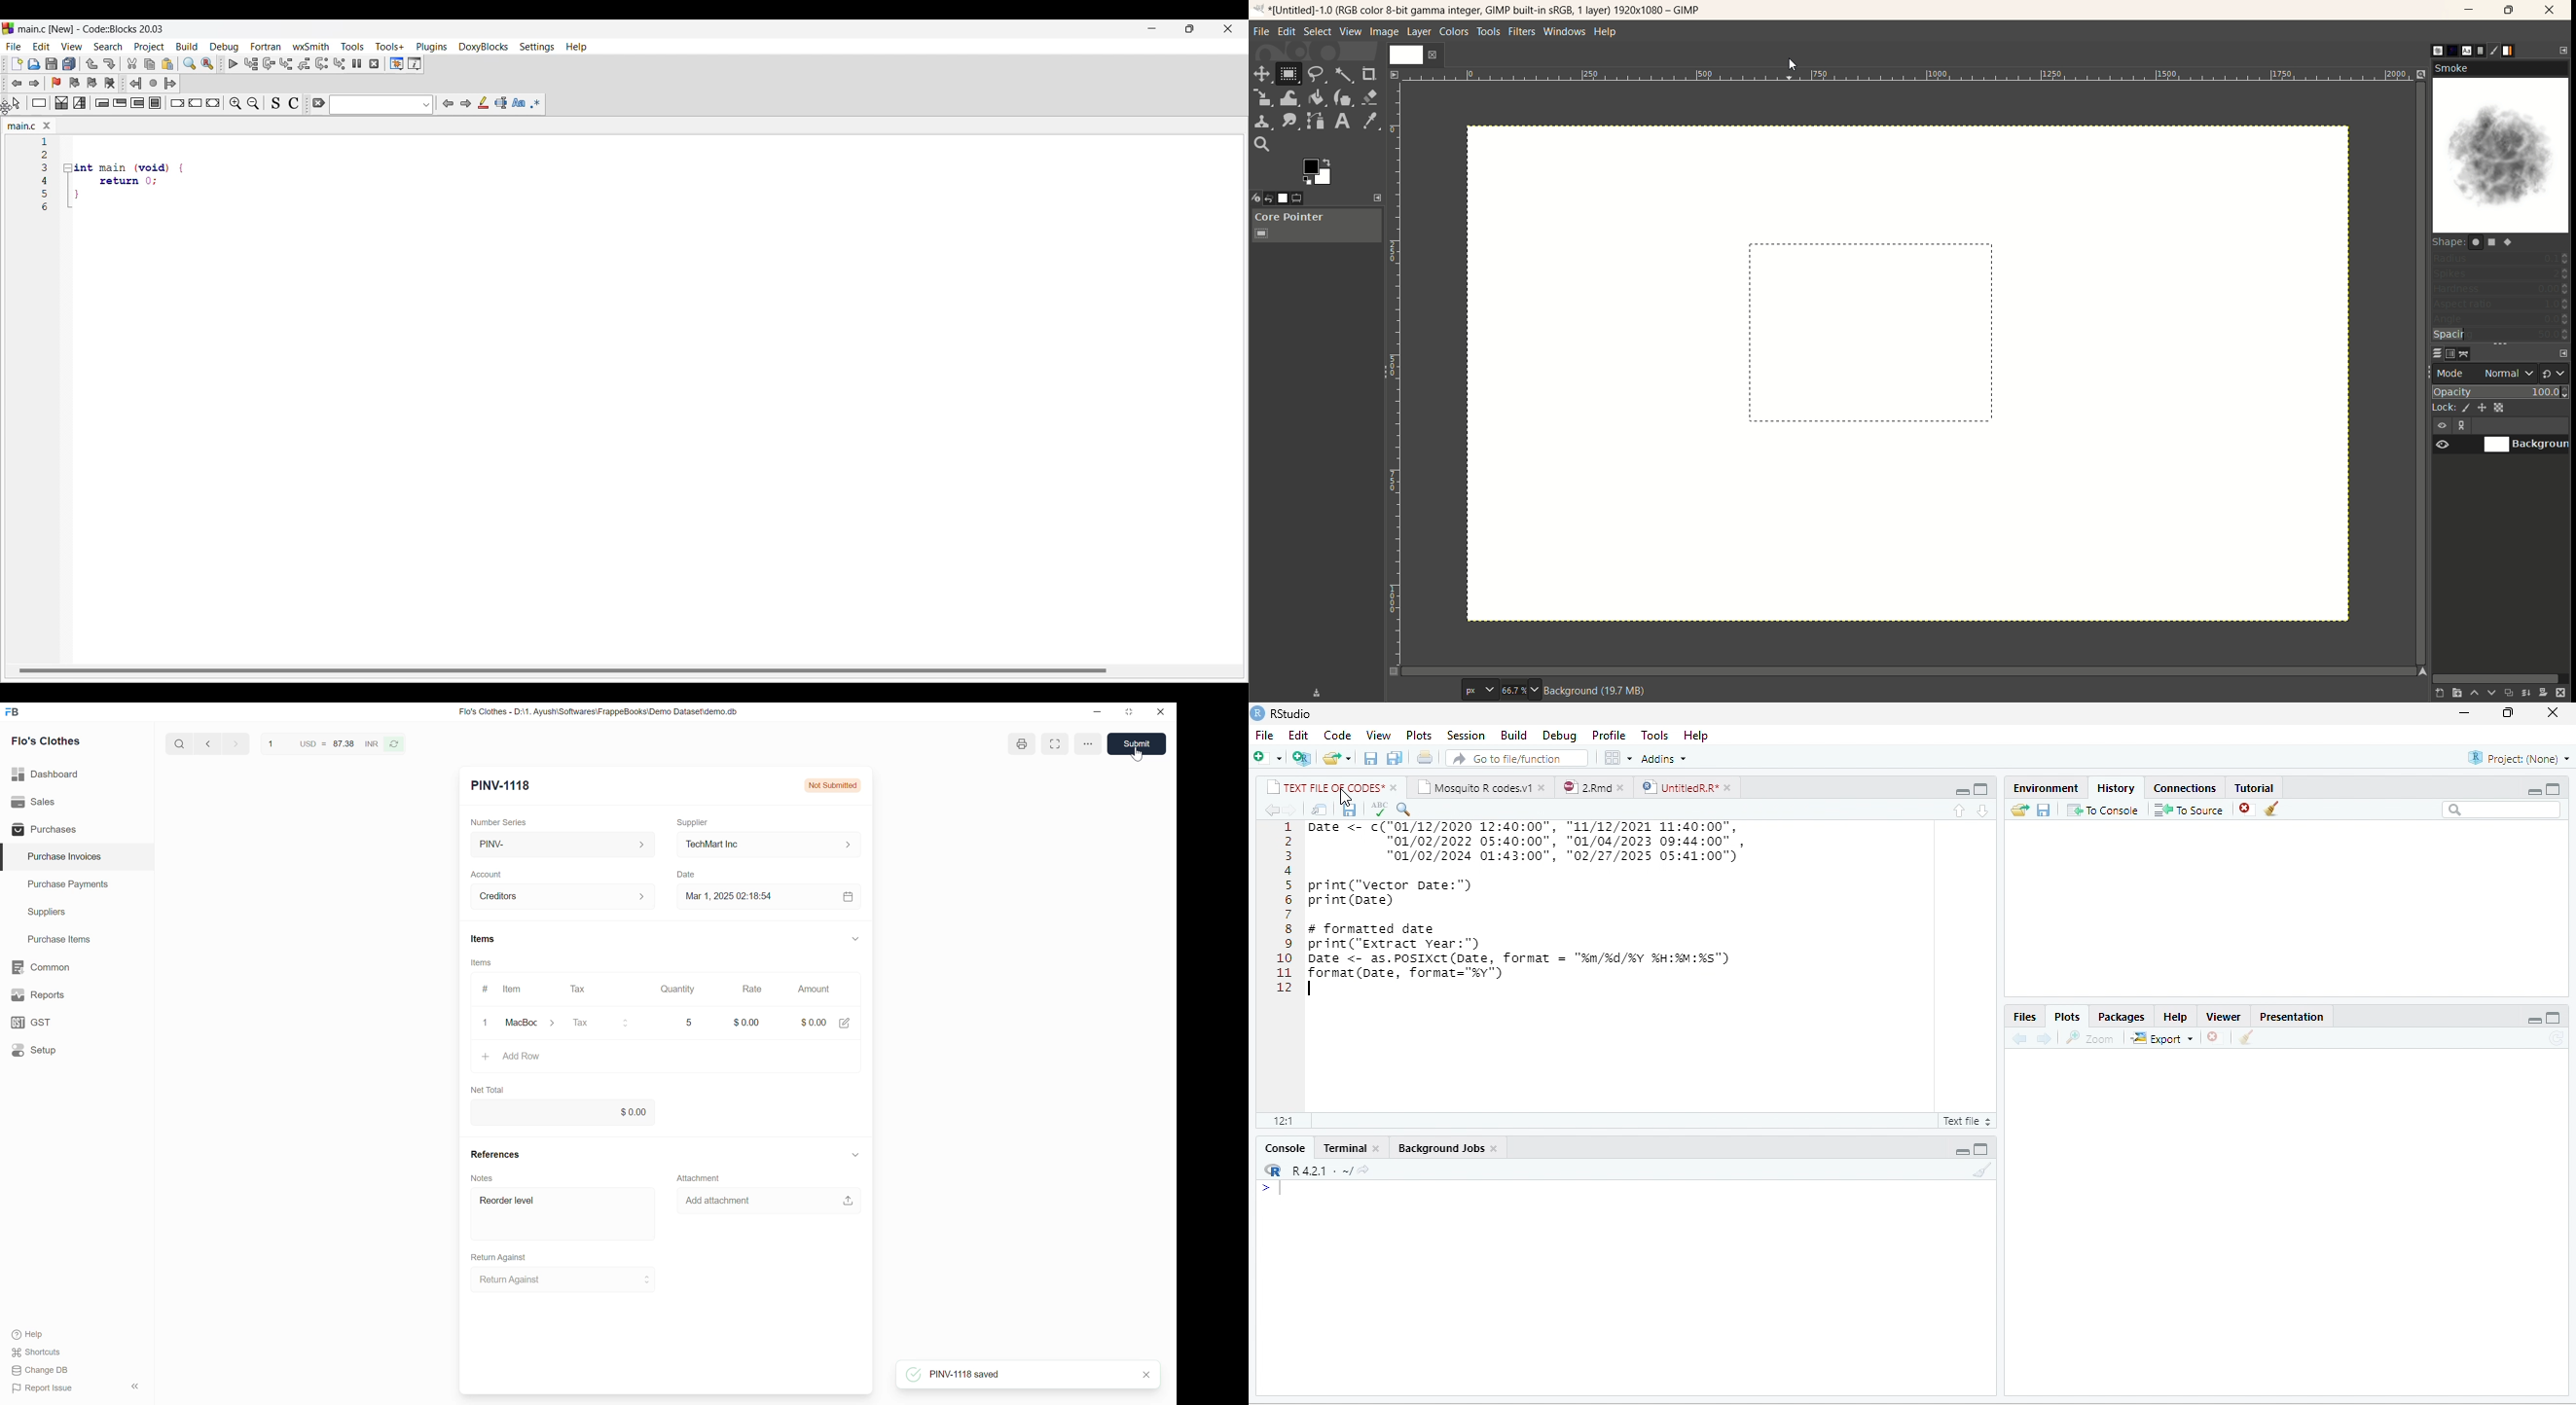 The height and width of the screenshot is (1428, 2576). Describe the element at coordinates (1153, 29) in the screenshot. I see `Minimize` at that location.